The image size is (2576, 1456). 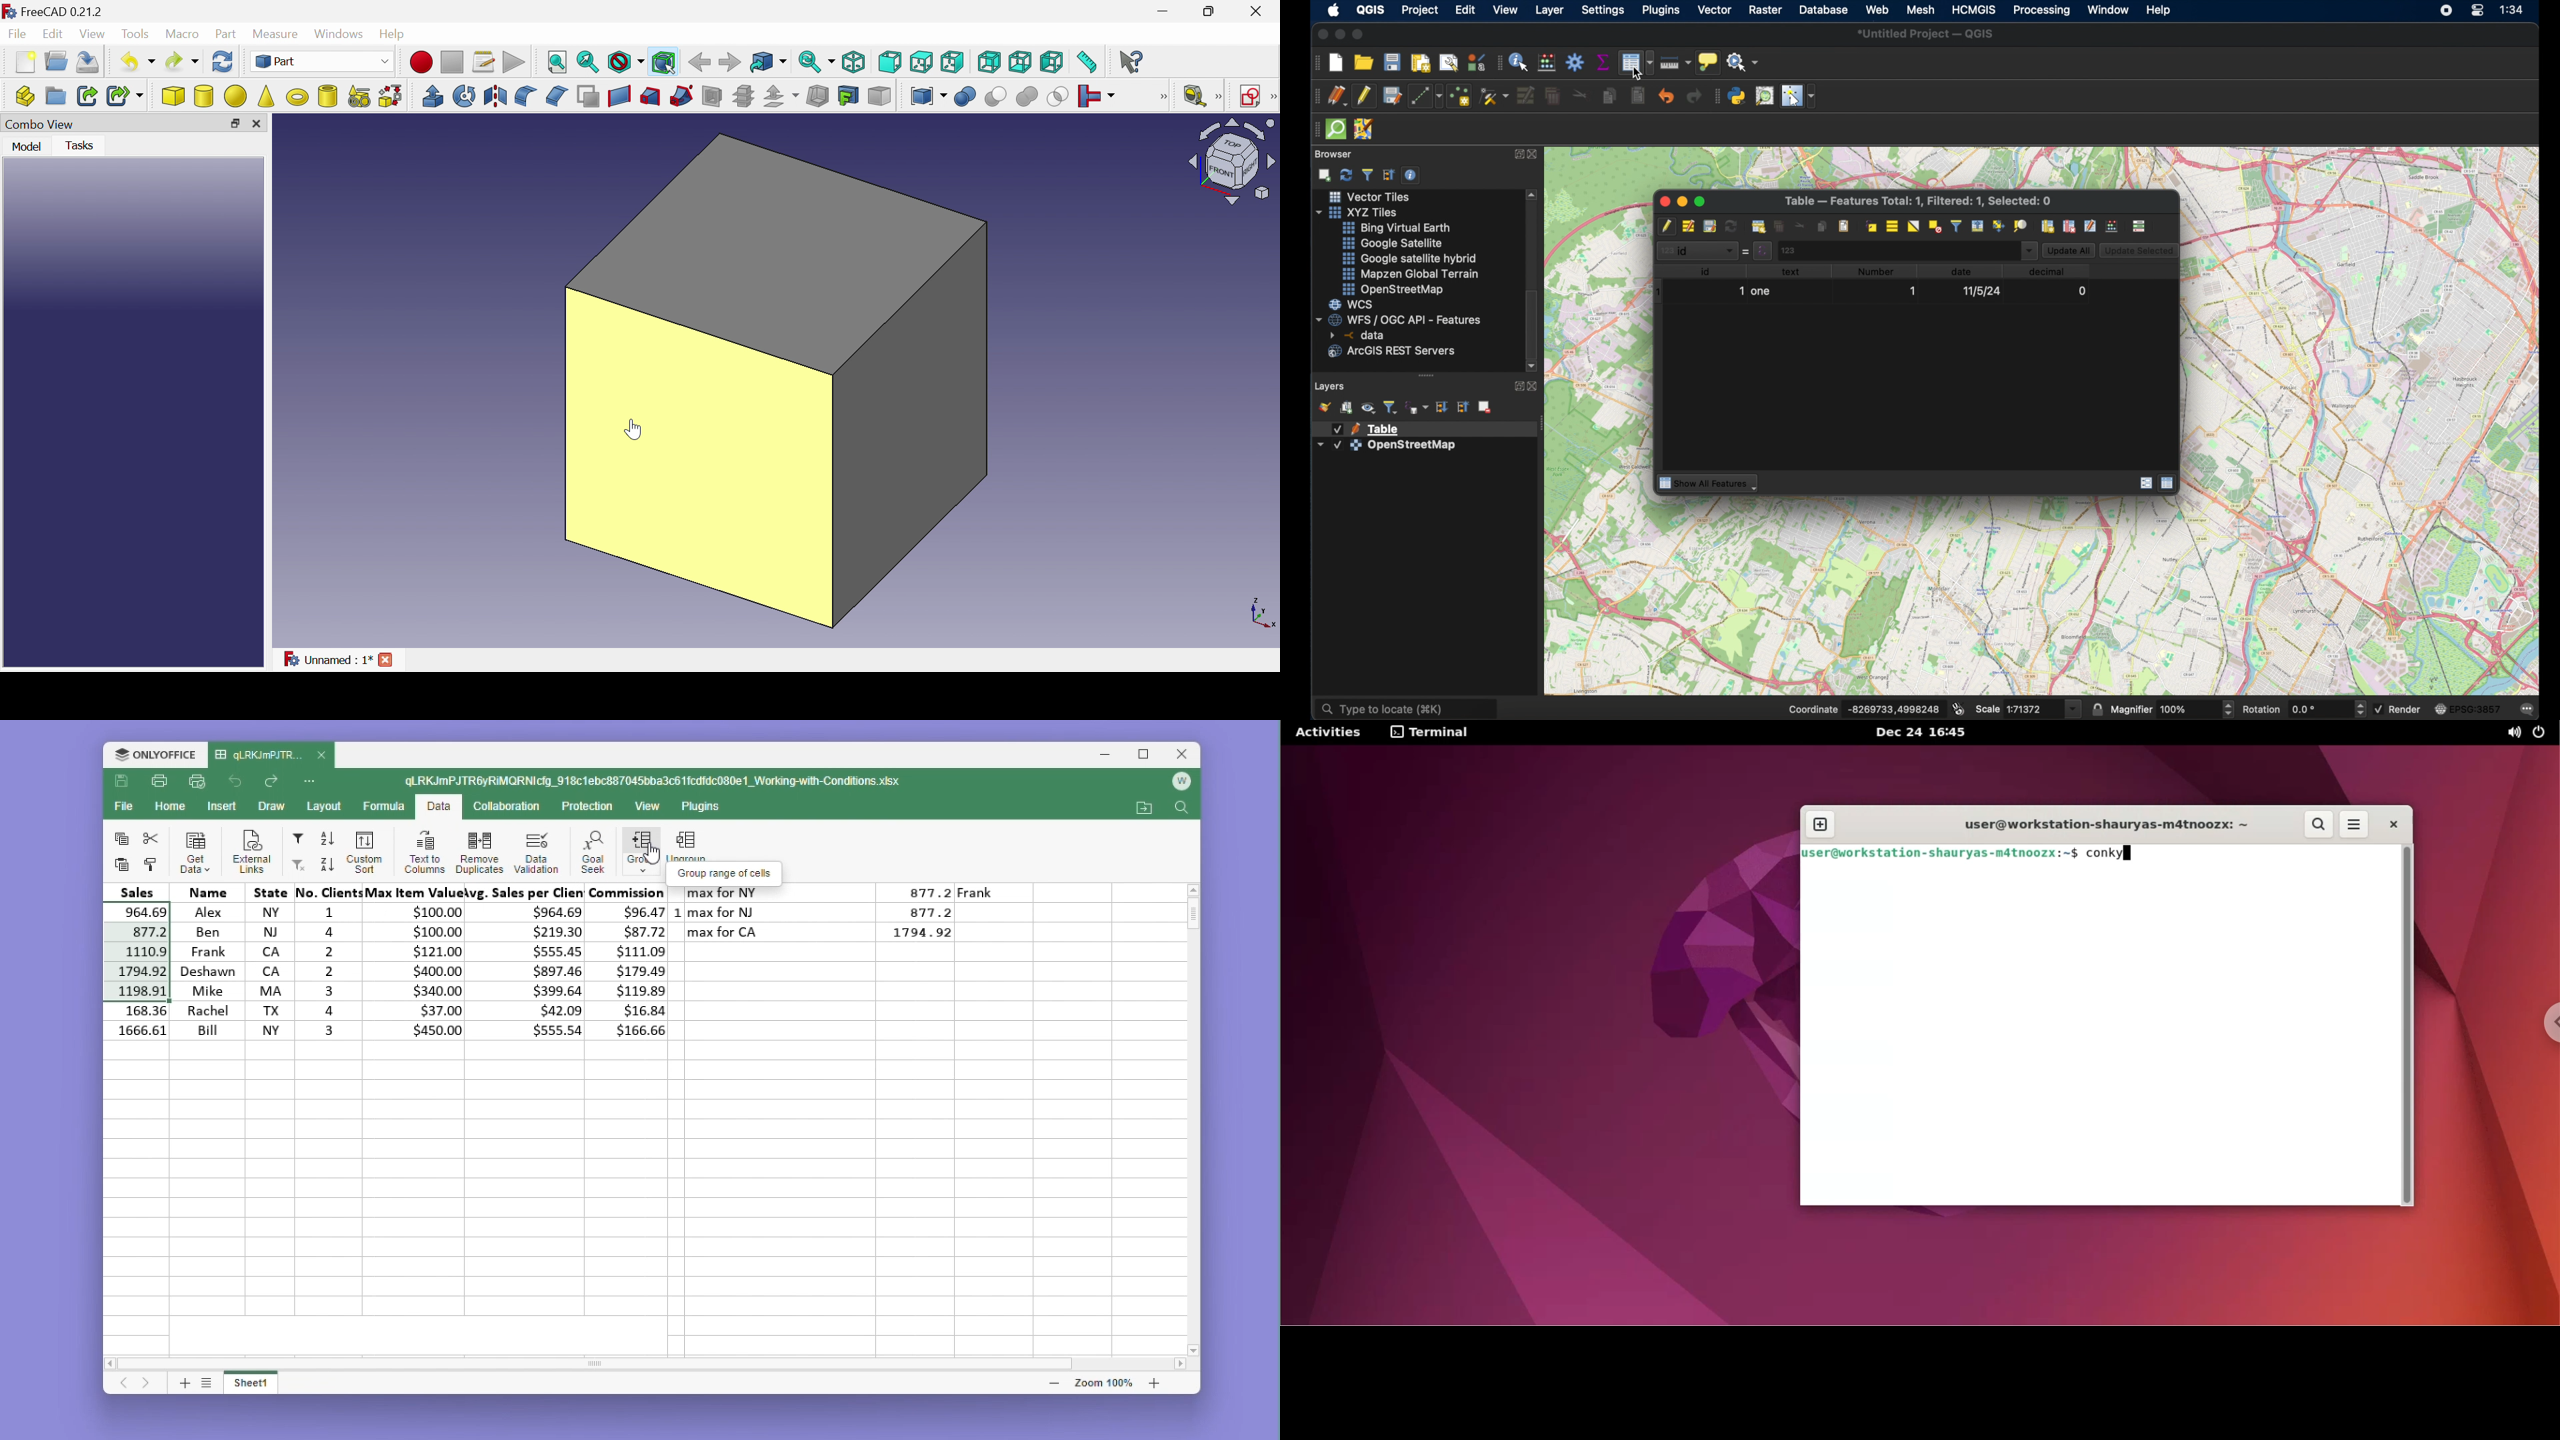 What do you see at coordinates (1811, 708) in the screenshot?
I see `coordinate` at bounding box center [1811, 708].